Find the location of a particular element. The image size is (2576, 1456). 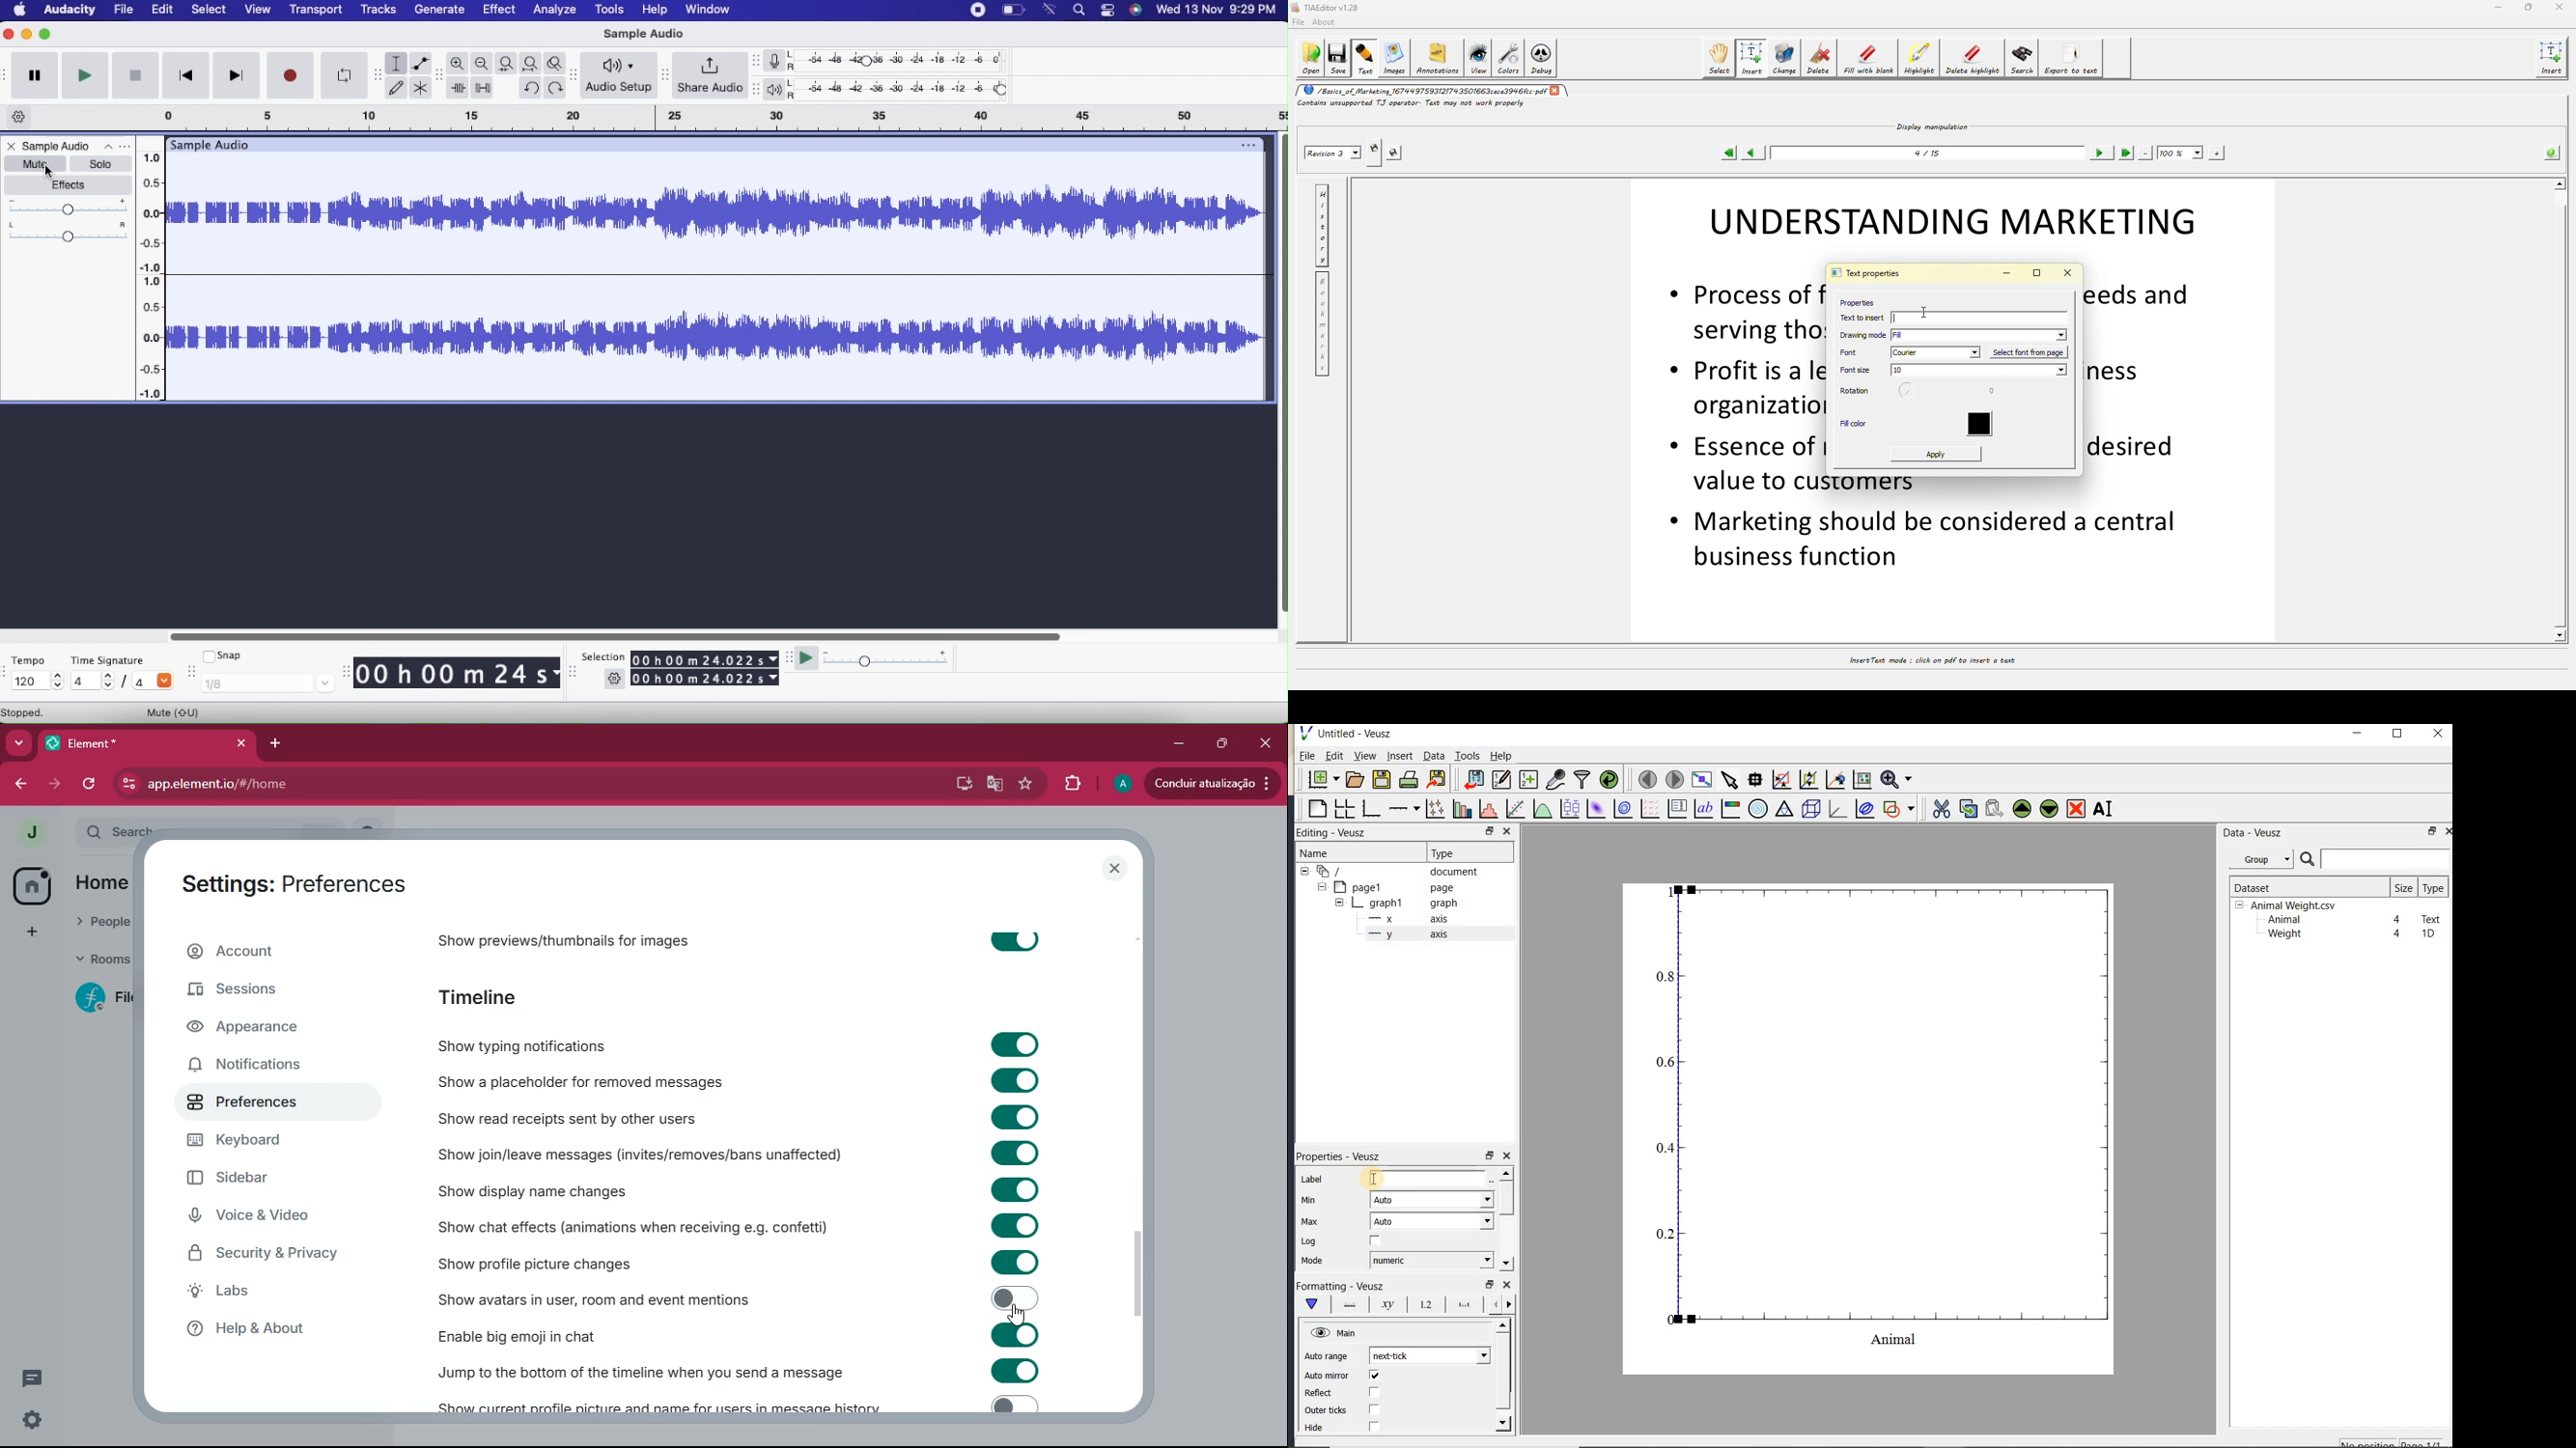

Enable looping is located at coordinates (343, 72).